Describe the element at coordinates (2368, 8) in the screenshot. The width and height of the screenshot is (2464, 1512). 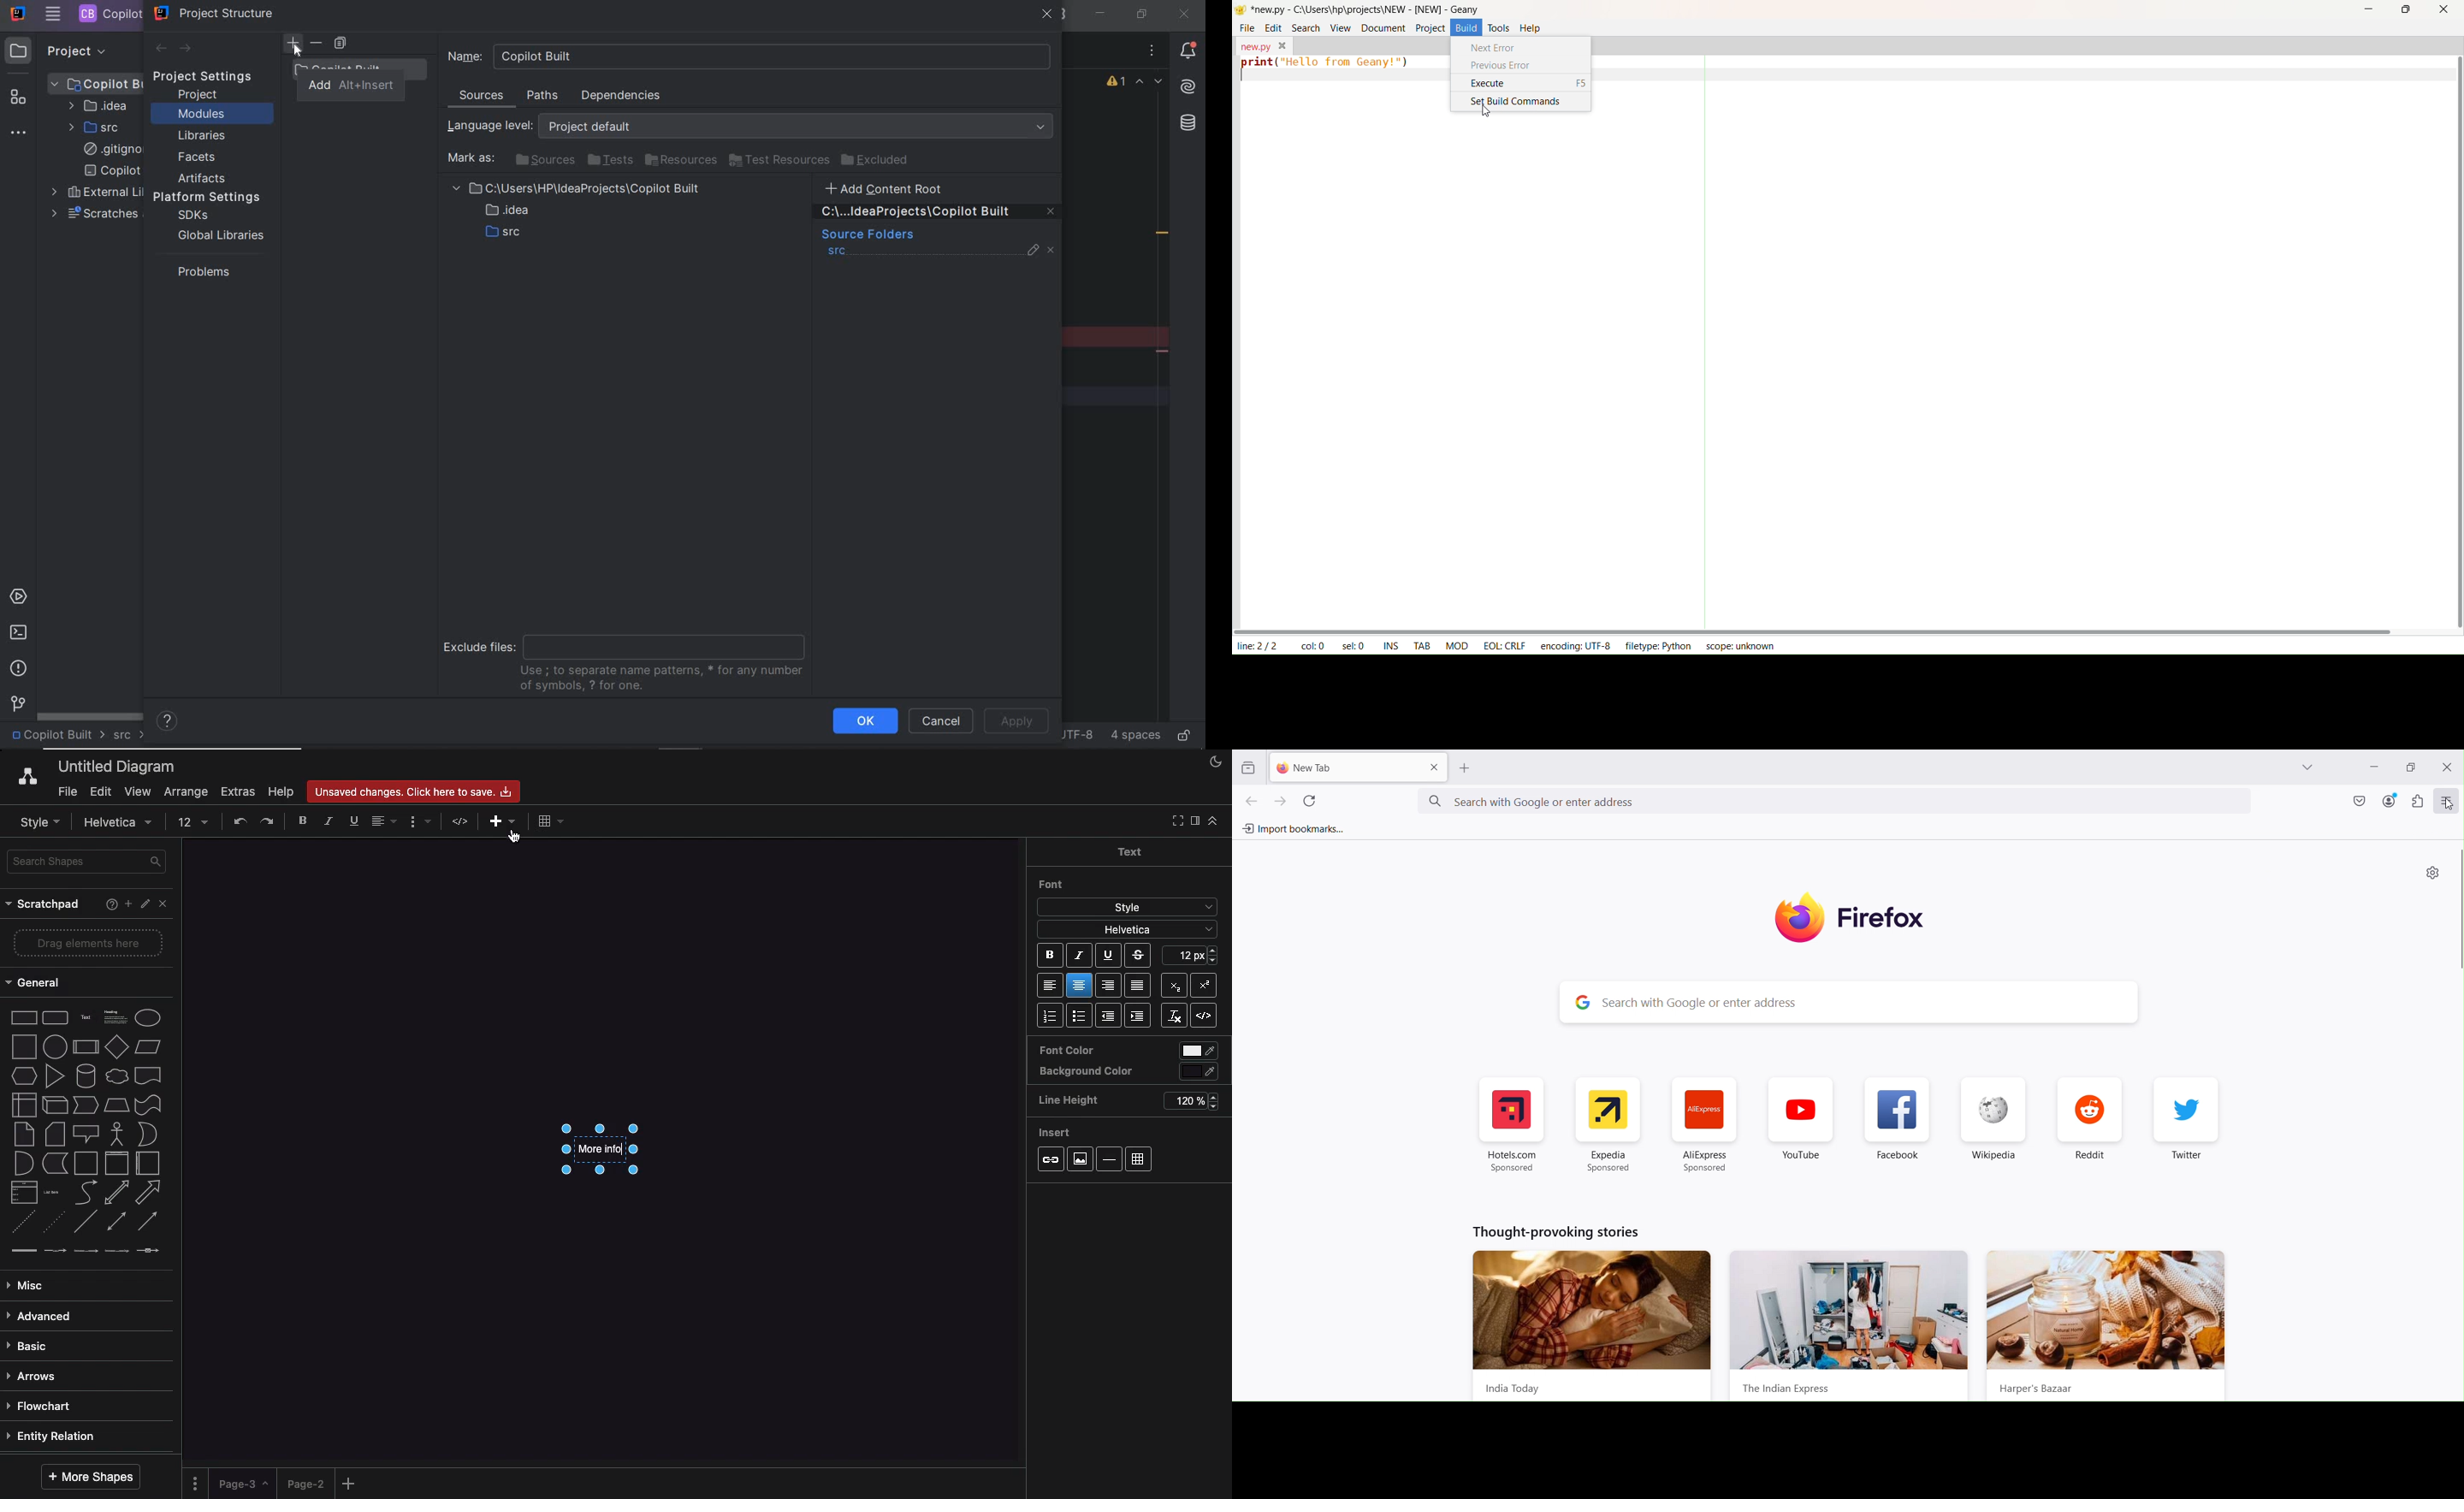
I see `minimize` at that location.